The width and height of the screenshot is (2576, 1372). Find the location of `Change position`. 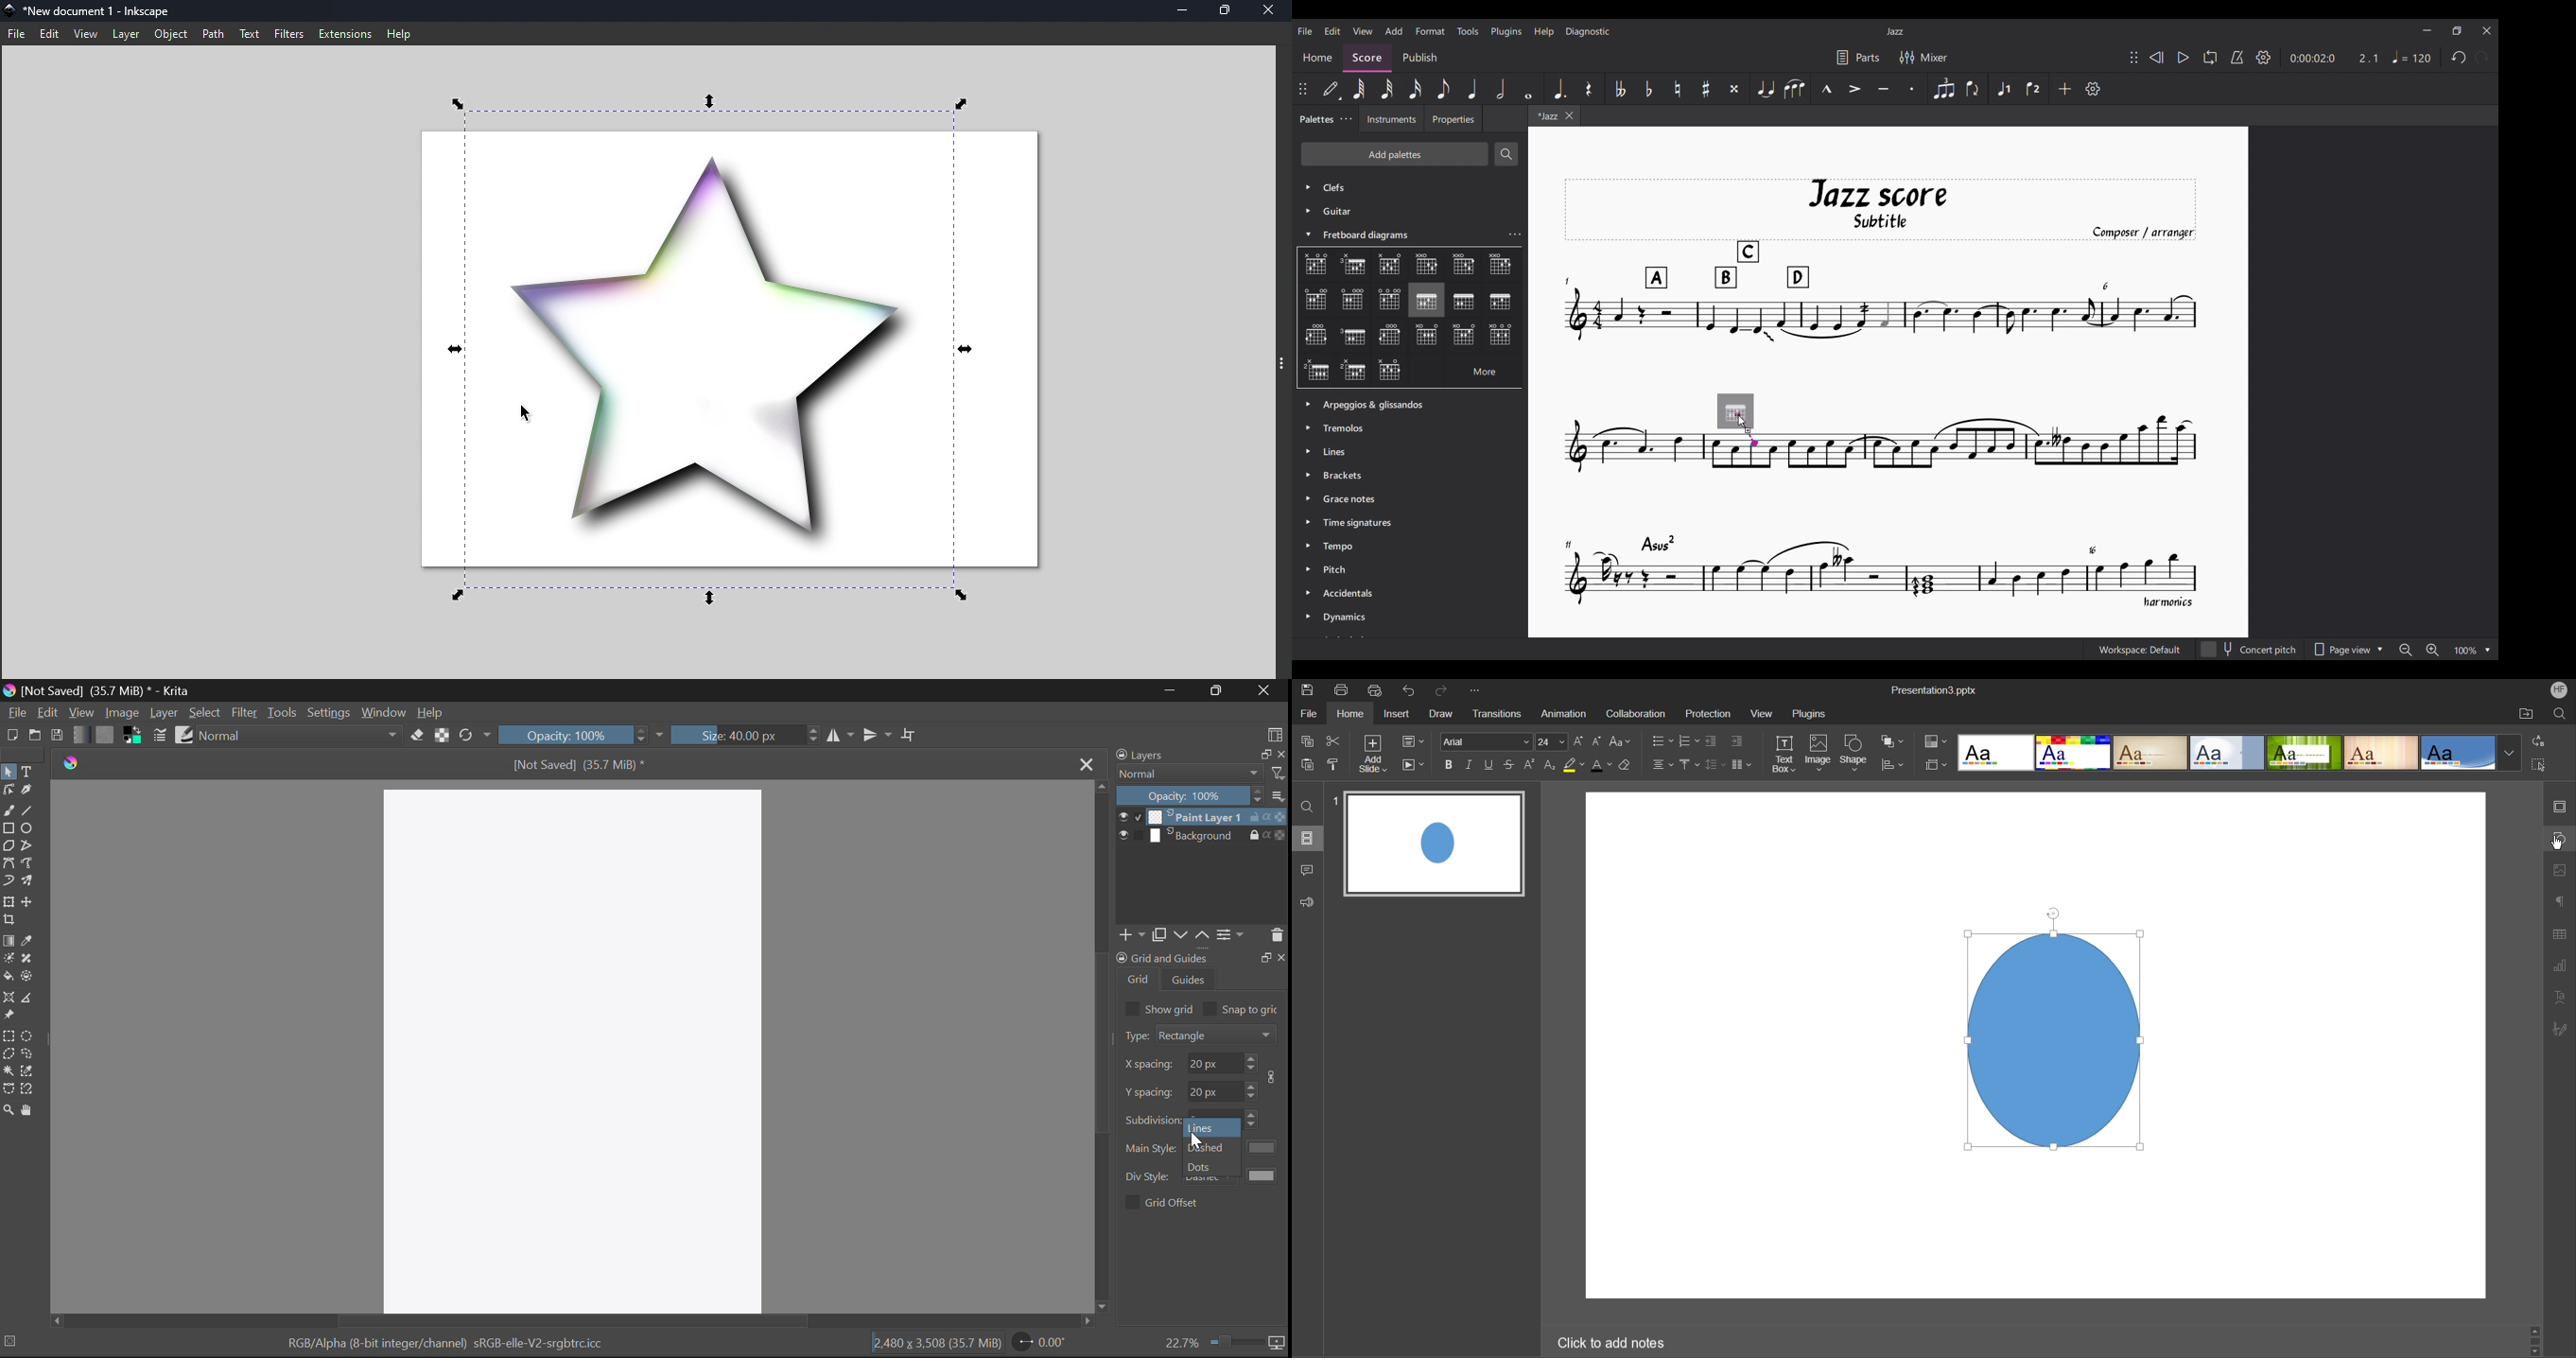

Change position is located at coordinates (1302, 89).